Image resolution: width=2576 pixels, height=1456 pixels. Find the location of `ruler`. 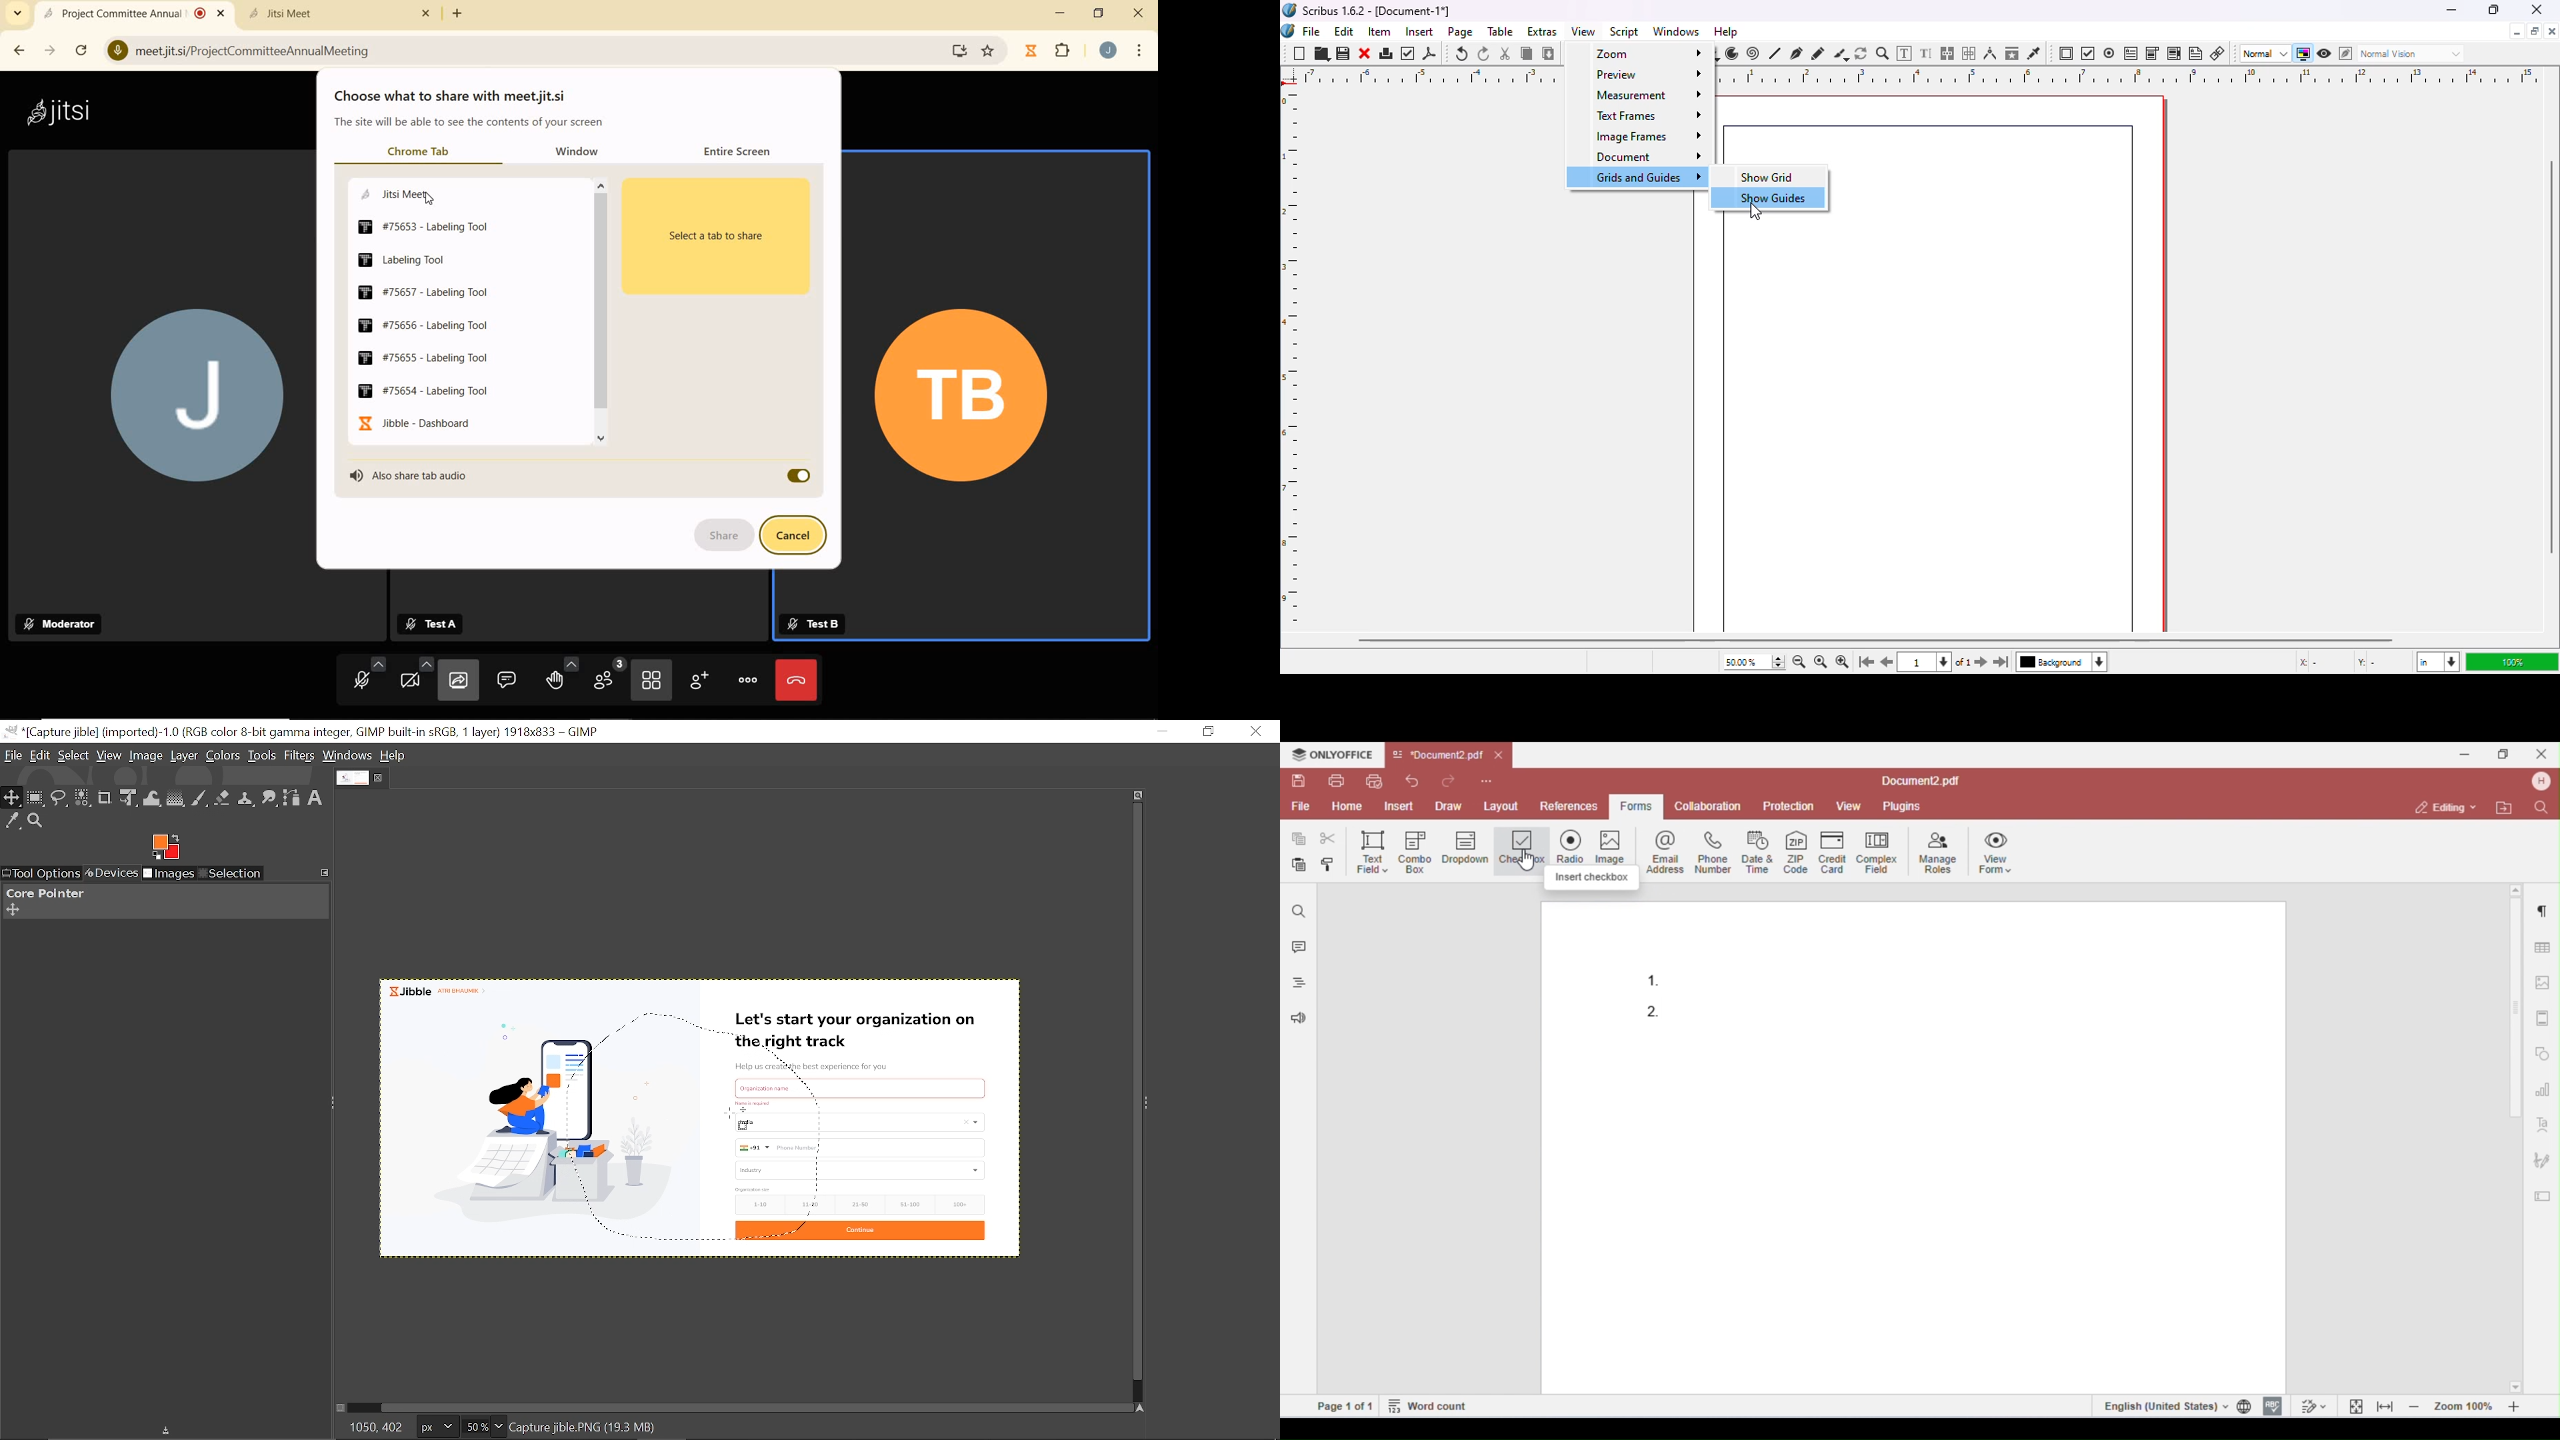

ruler is located at coordinates (1294, 358).